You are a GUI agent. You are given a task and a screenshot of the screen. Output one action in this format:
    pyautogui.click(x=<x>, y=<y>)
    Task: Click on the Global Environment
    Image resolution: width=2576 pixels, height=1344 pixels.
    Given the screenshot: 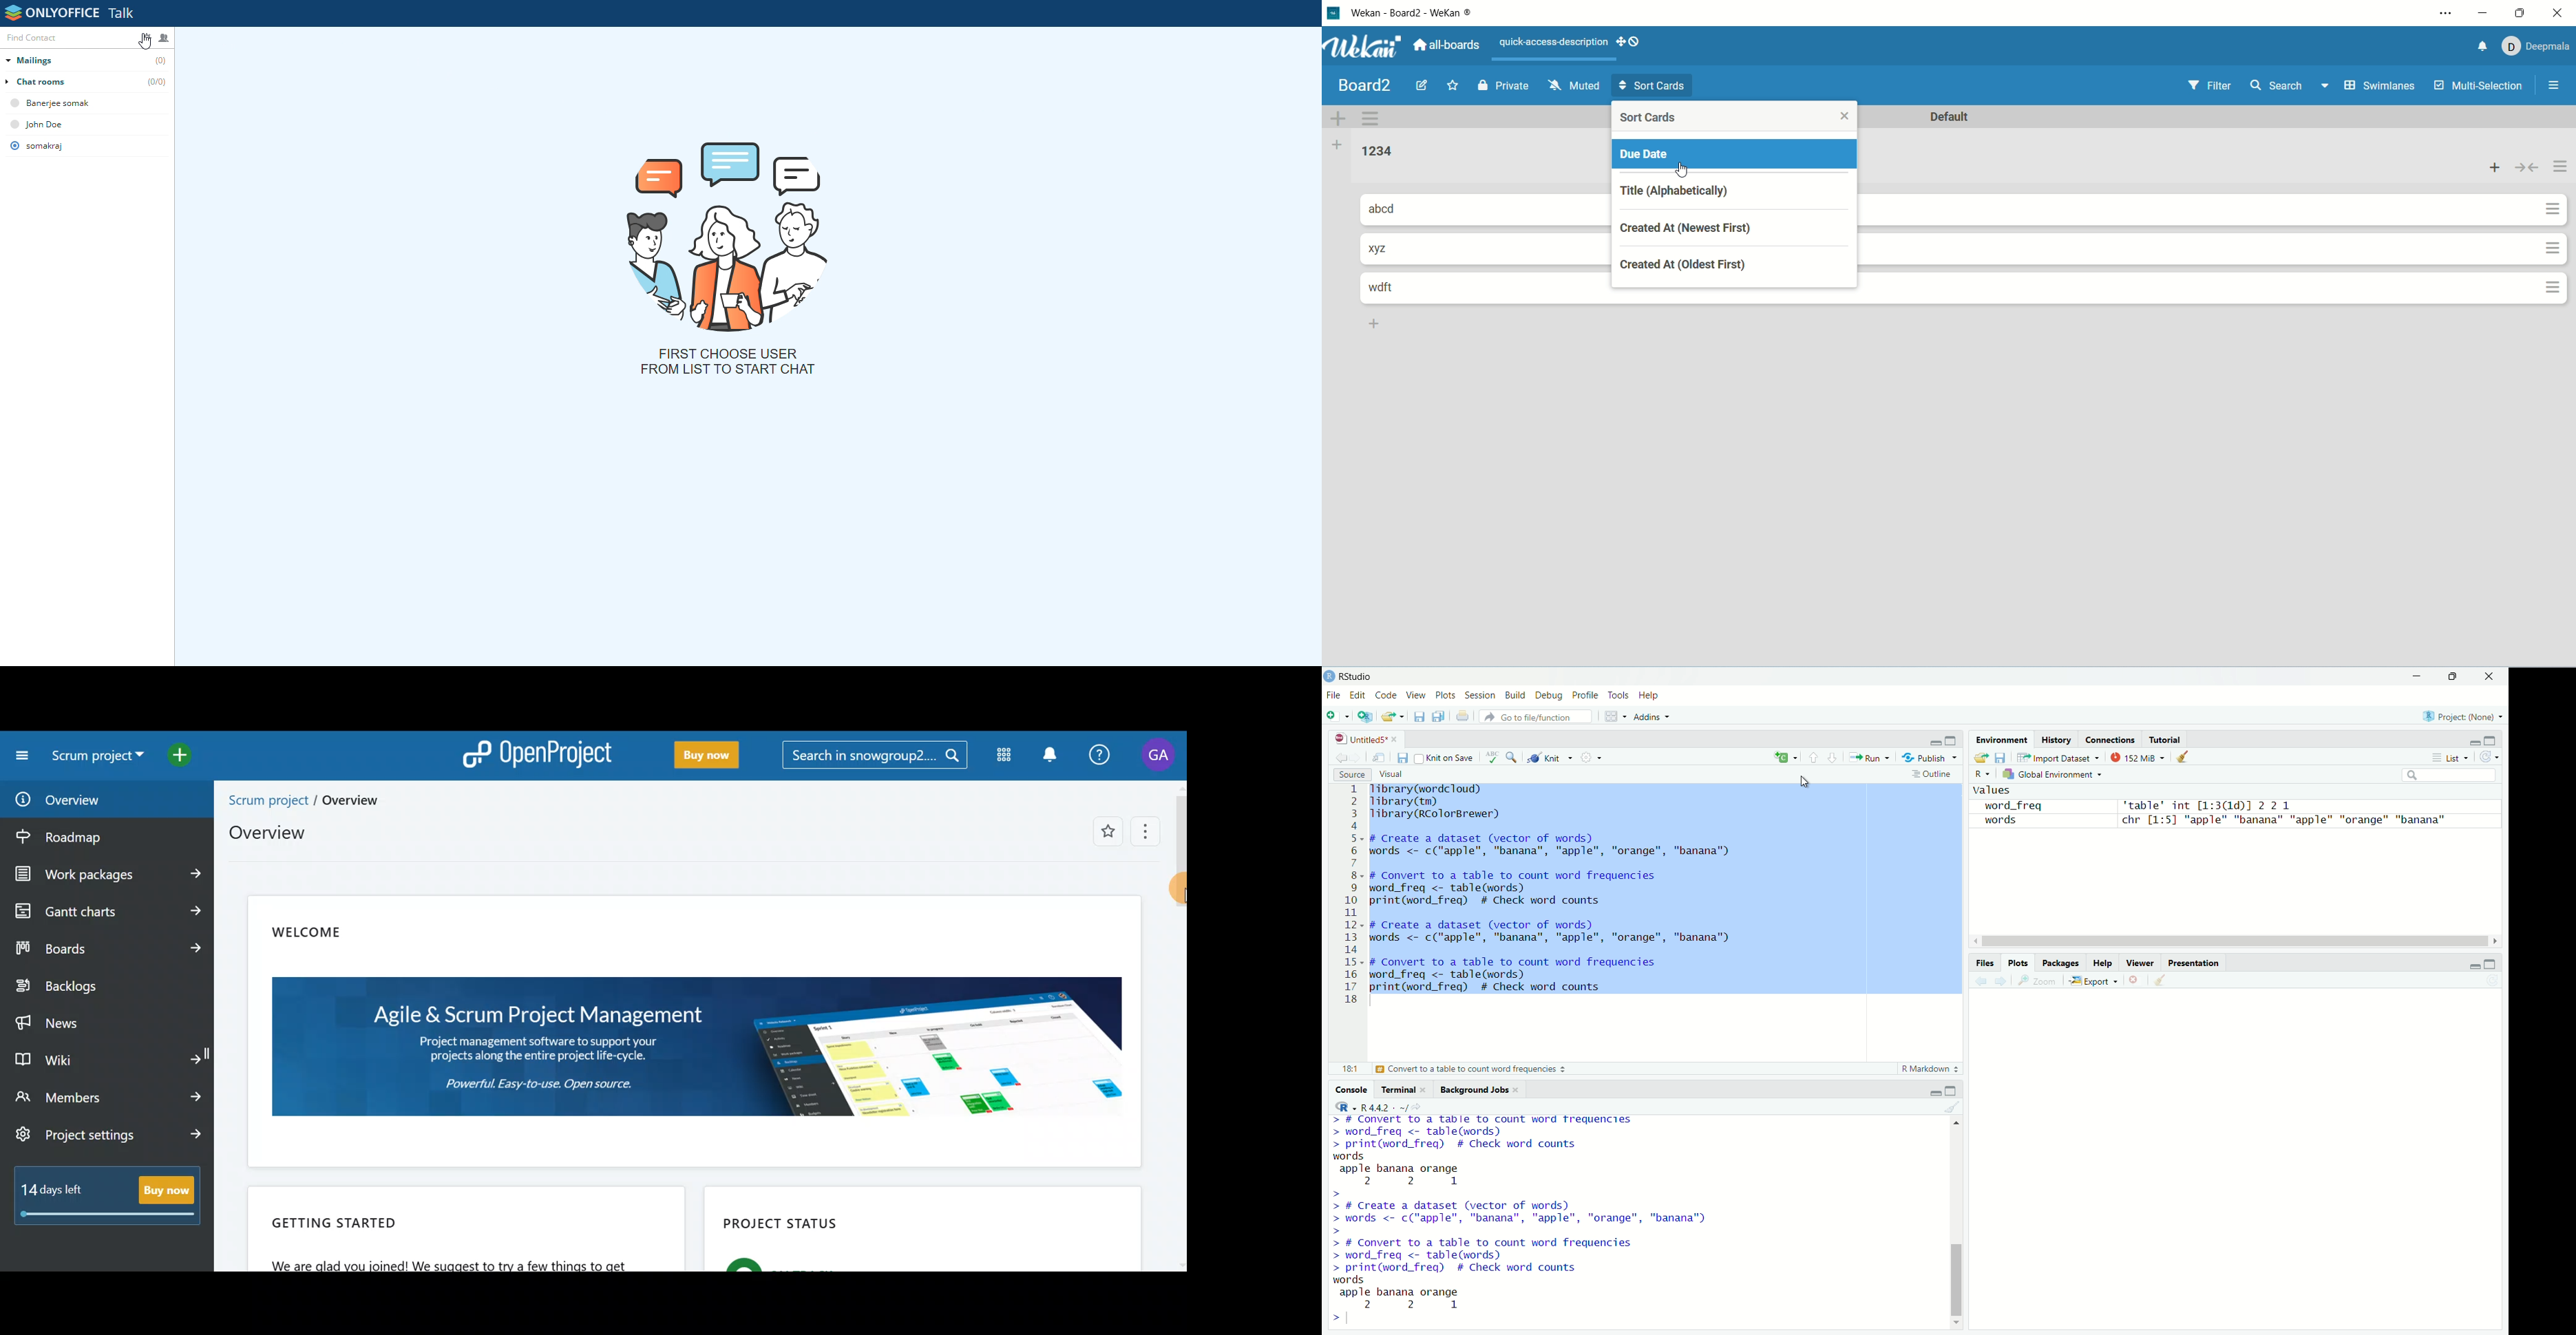 What is the action you would take?
    pyautogui.click(x=2051, y=776)
    